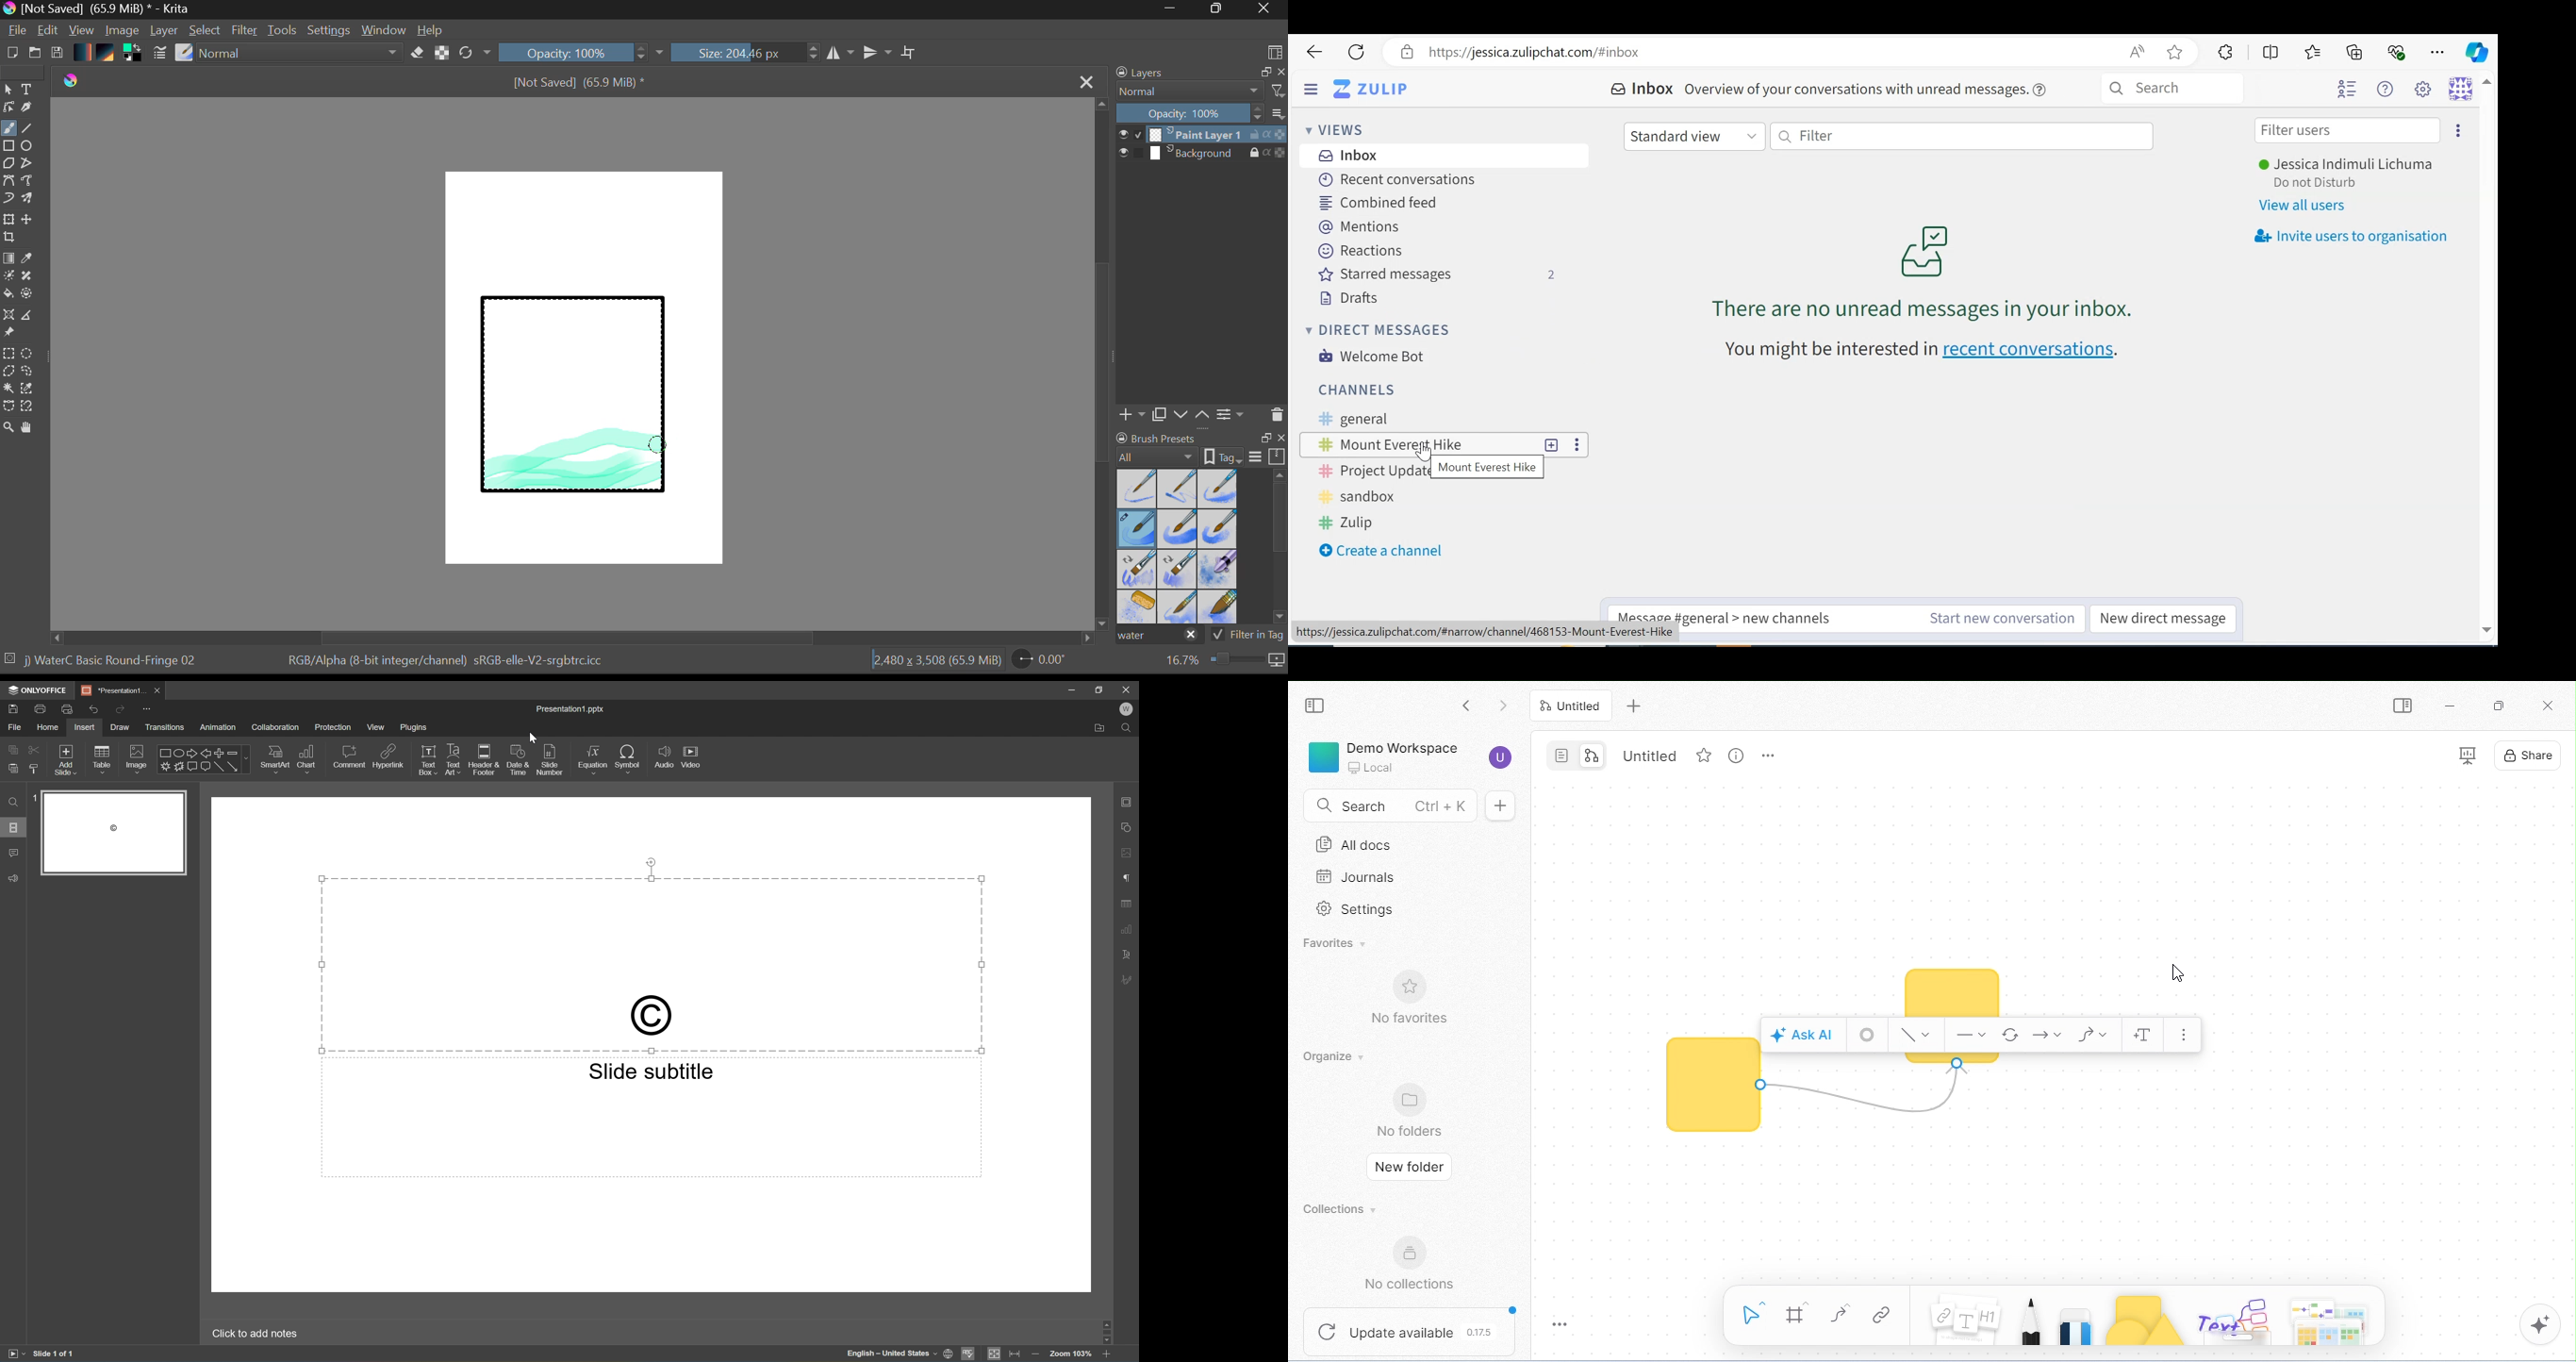 This screenshot has height=1372, width=2576. I want to click on Start a new conversation, so click(1998, 619).